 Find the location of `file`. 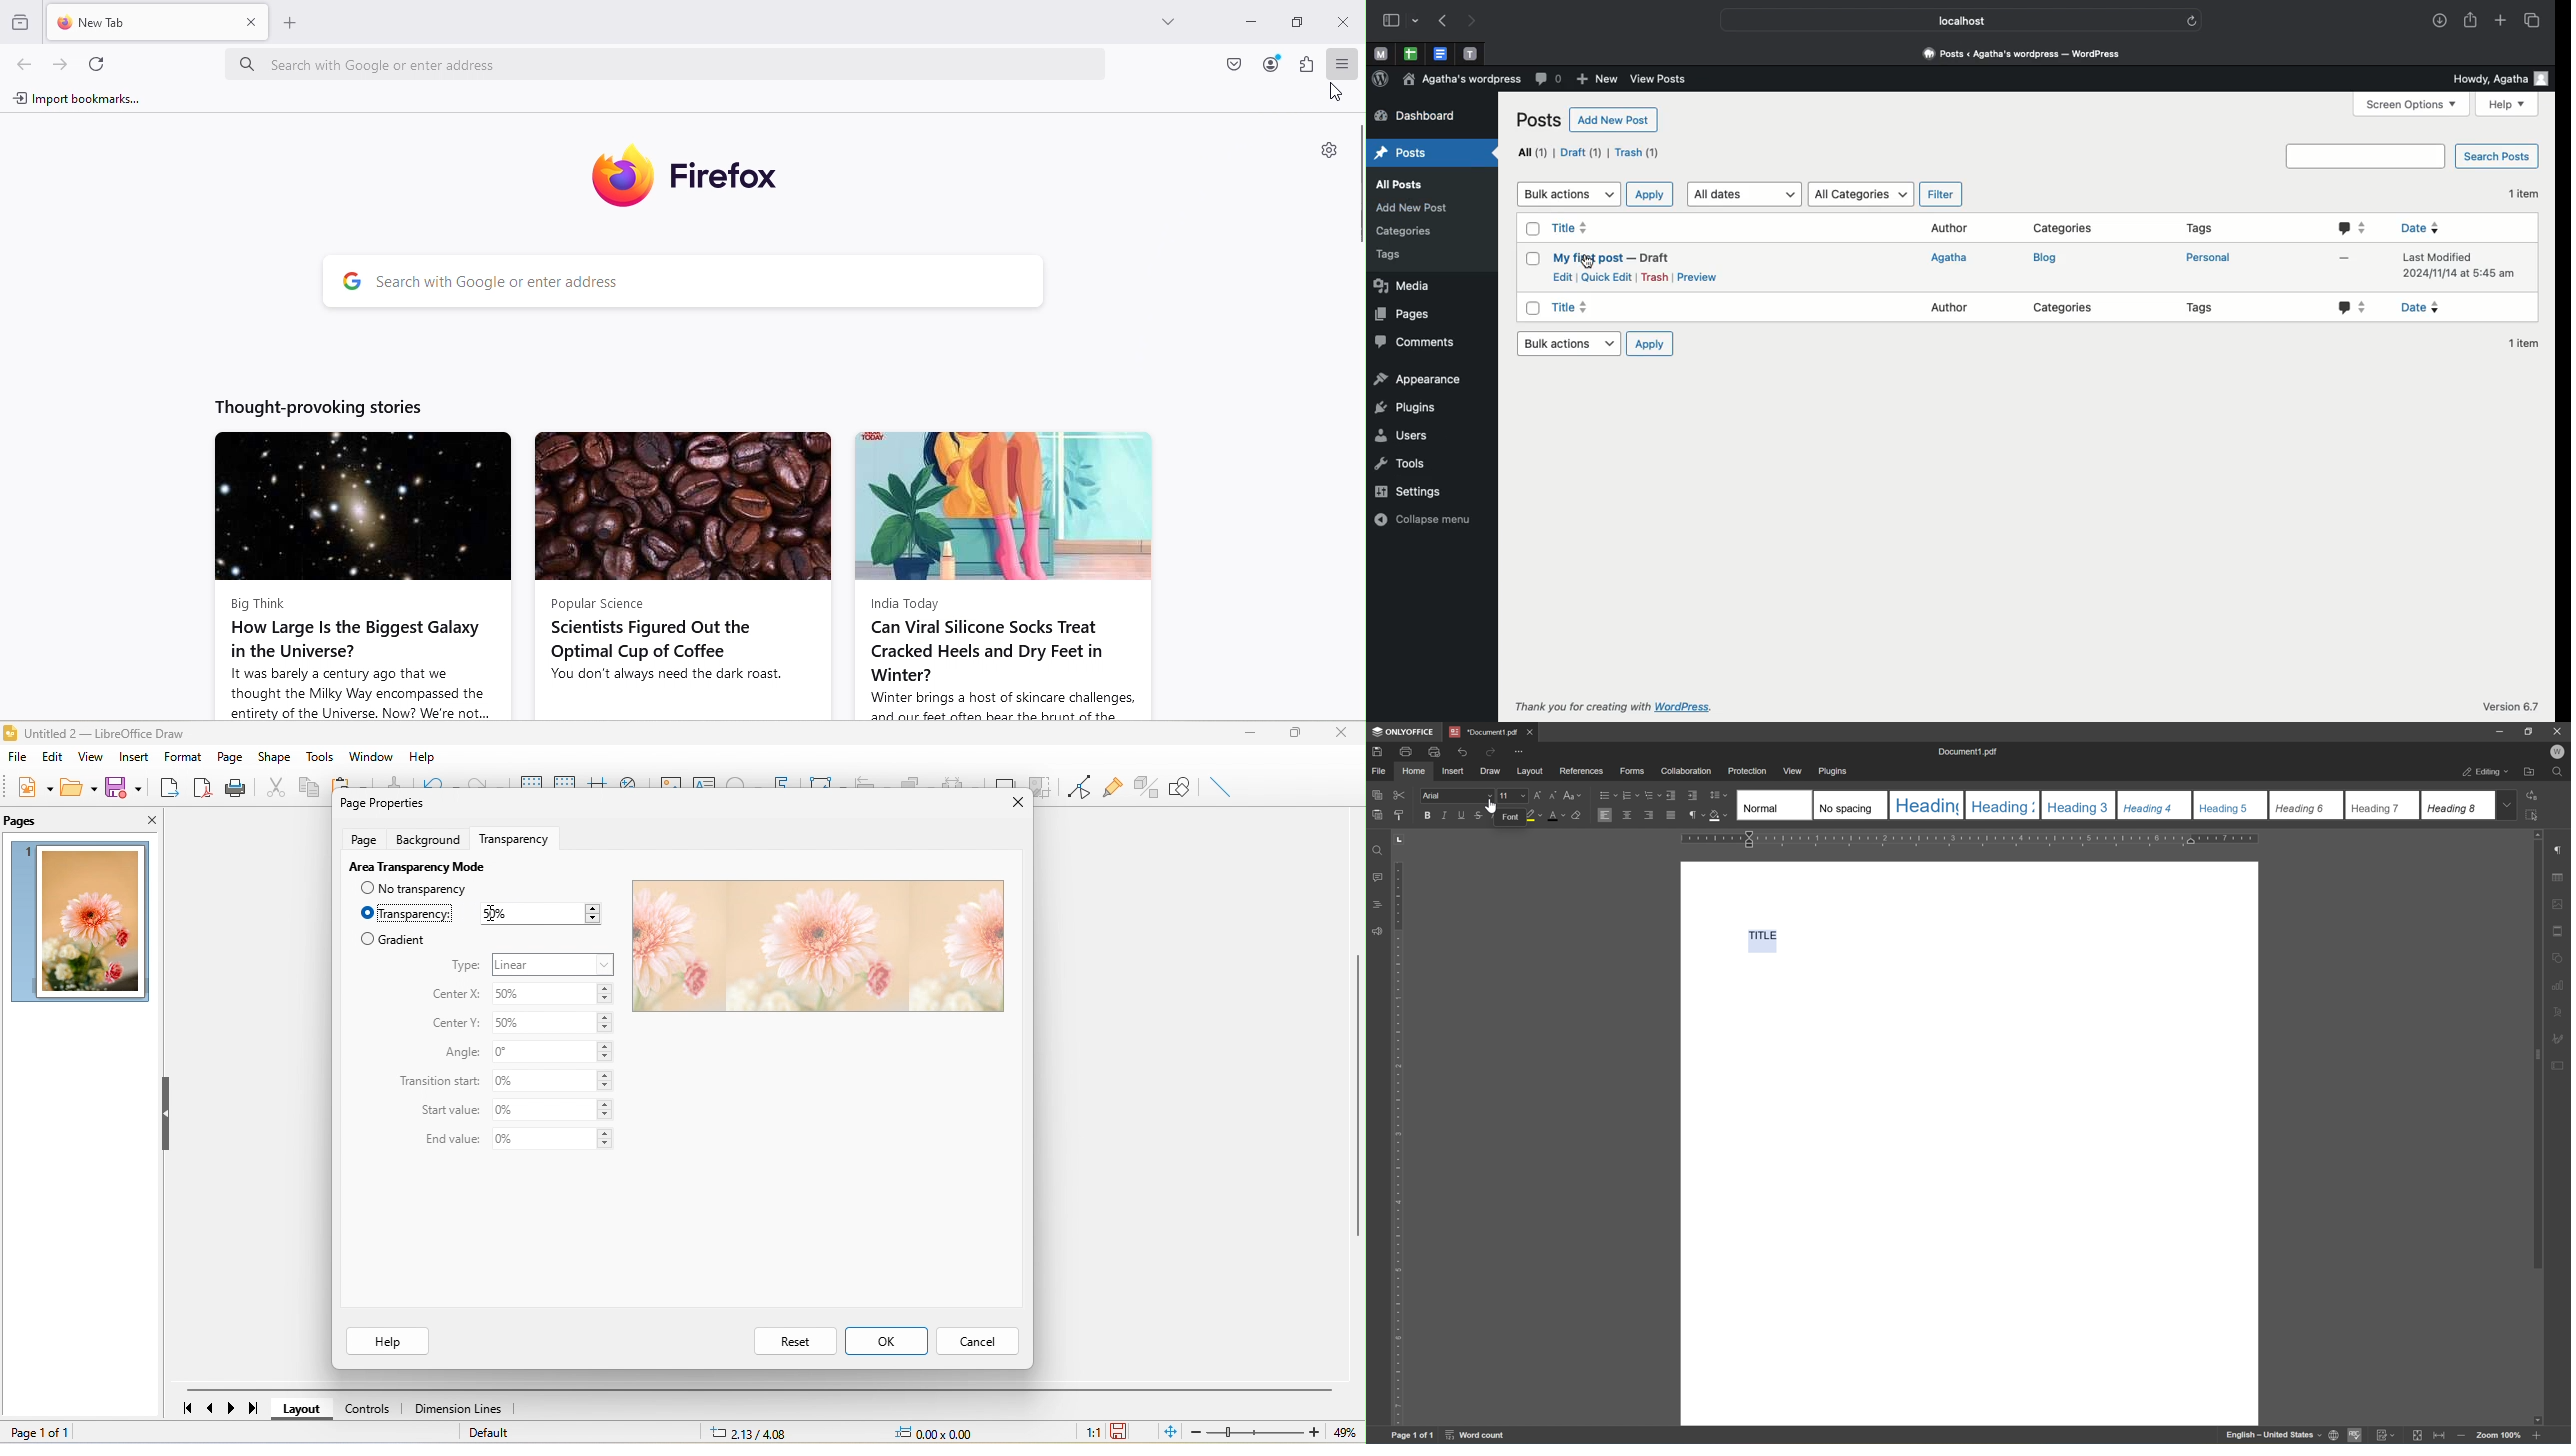

file is located at coordinates (1379, 770).